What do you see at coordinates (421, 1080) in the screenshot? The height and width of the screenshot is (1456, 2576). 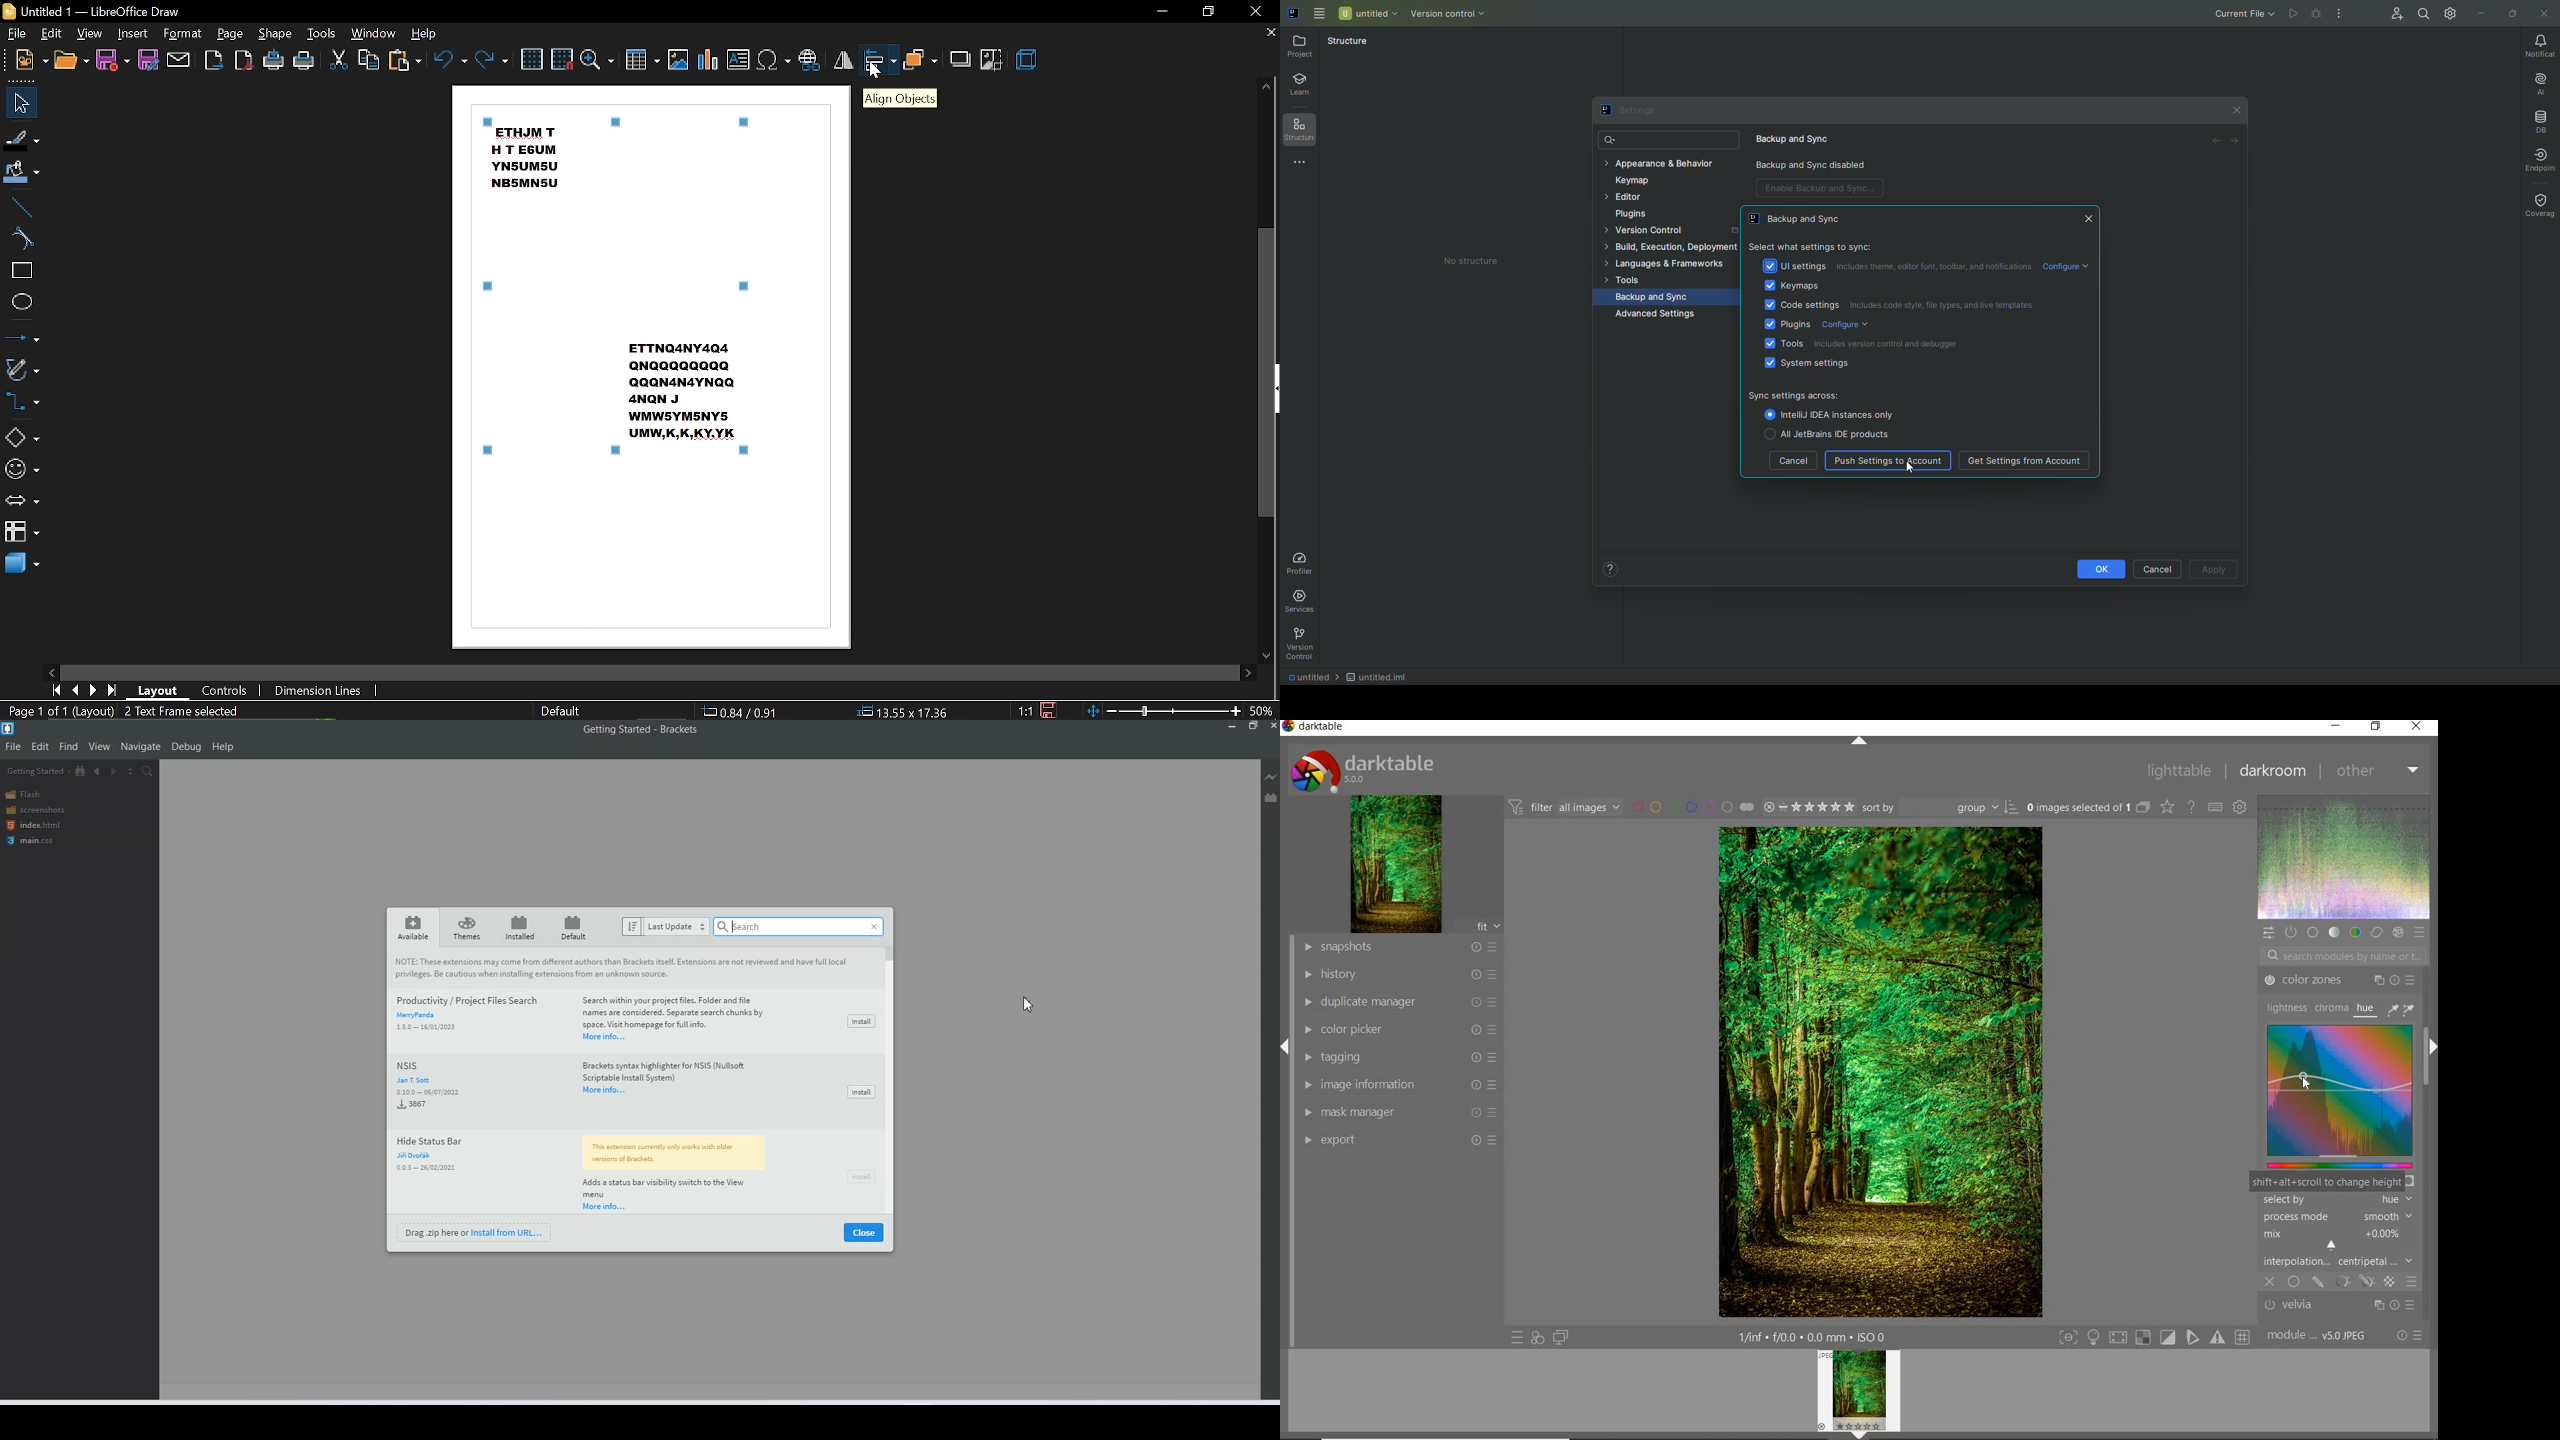 I see `jan t sott` at bounding box center [421, 1080].